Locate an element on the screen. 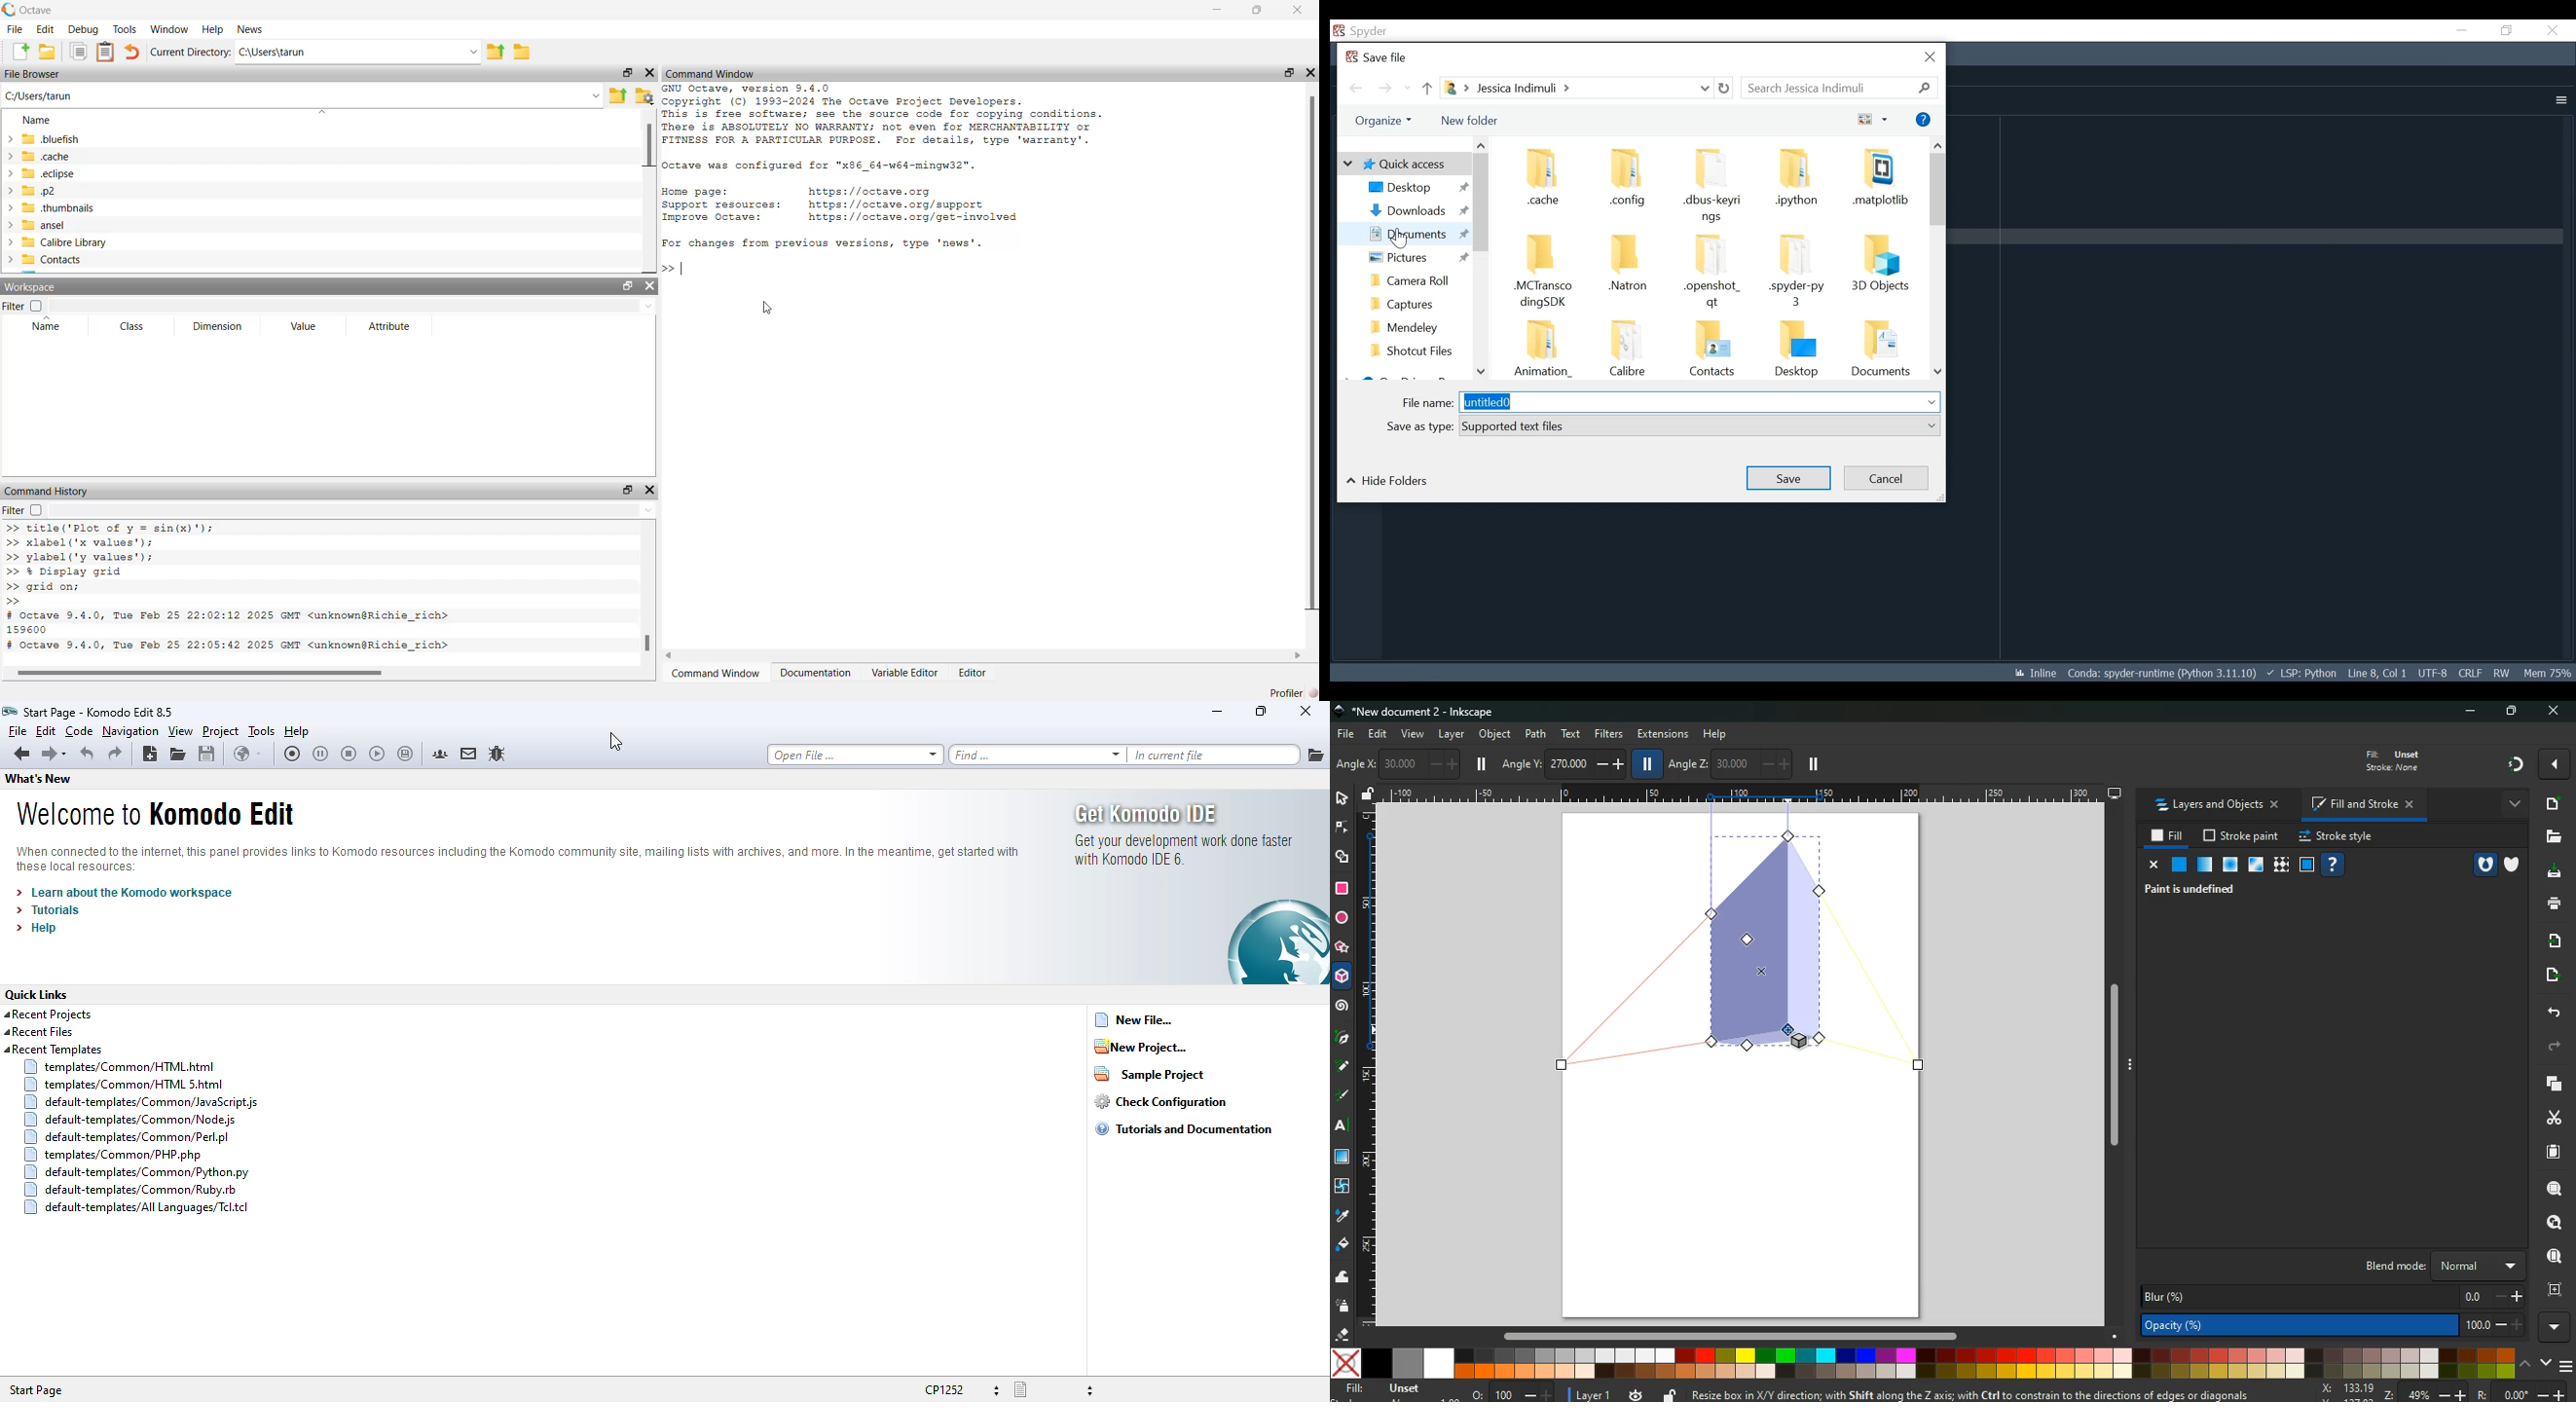 The width and height of the screenshot is (2576, 1428). forward is located at coordinates (2554, 1048).